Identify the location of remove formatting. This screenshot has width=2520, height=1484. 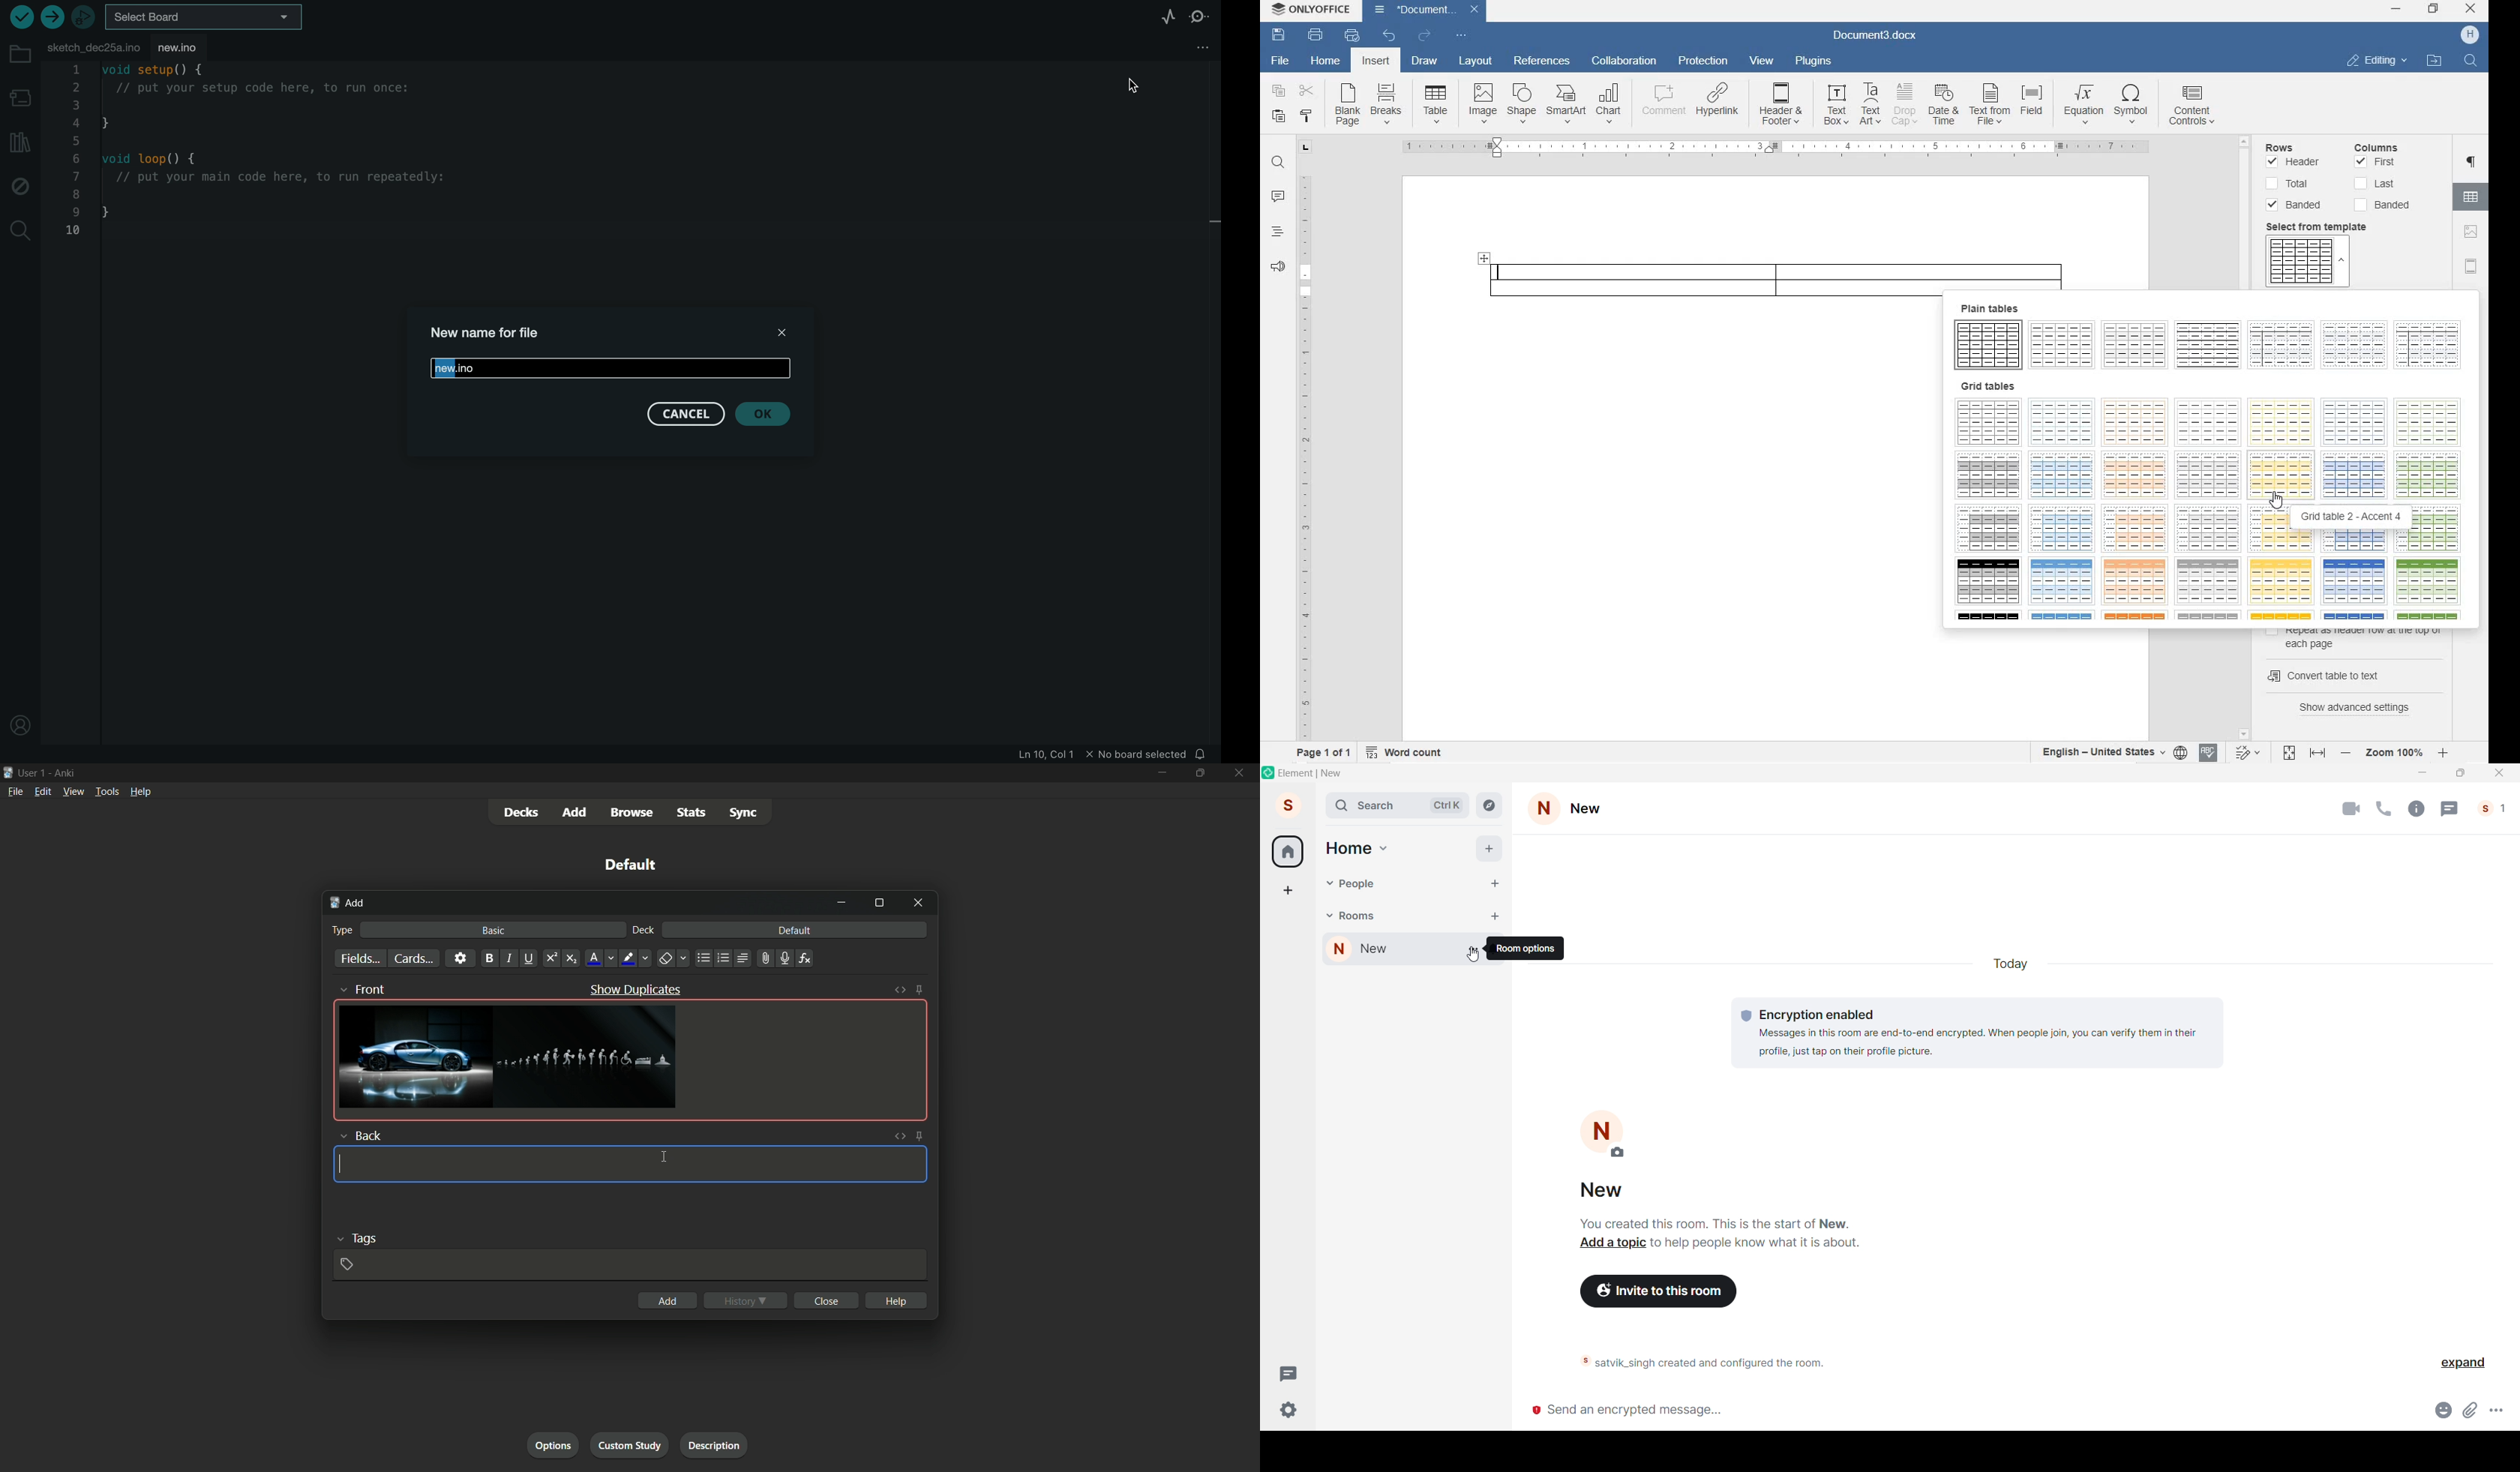
(673, 958).